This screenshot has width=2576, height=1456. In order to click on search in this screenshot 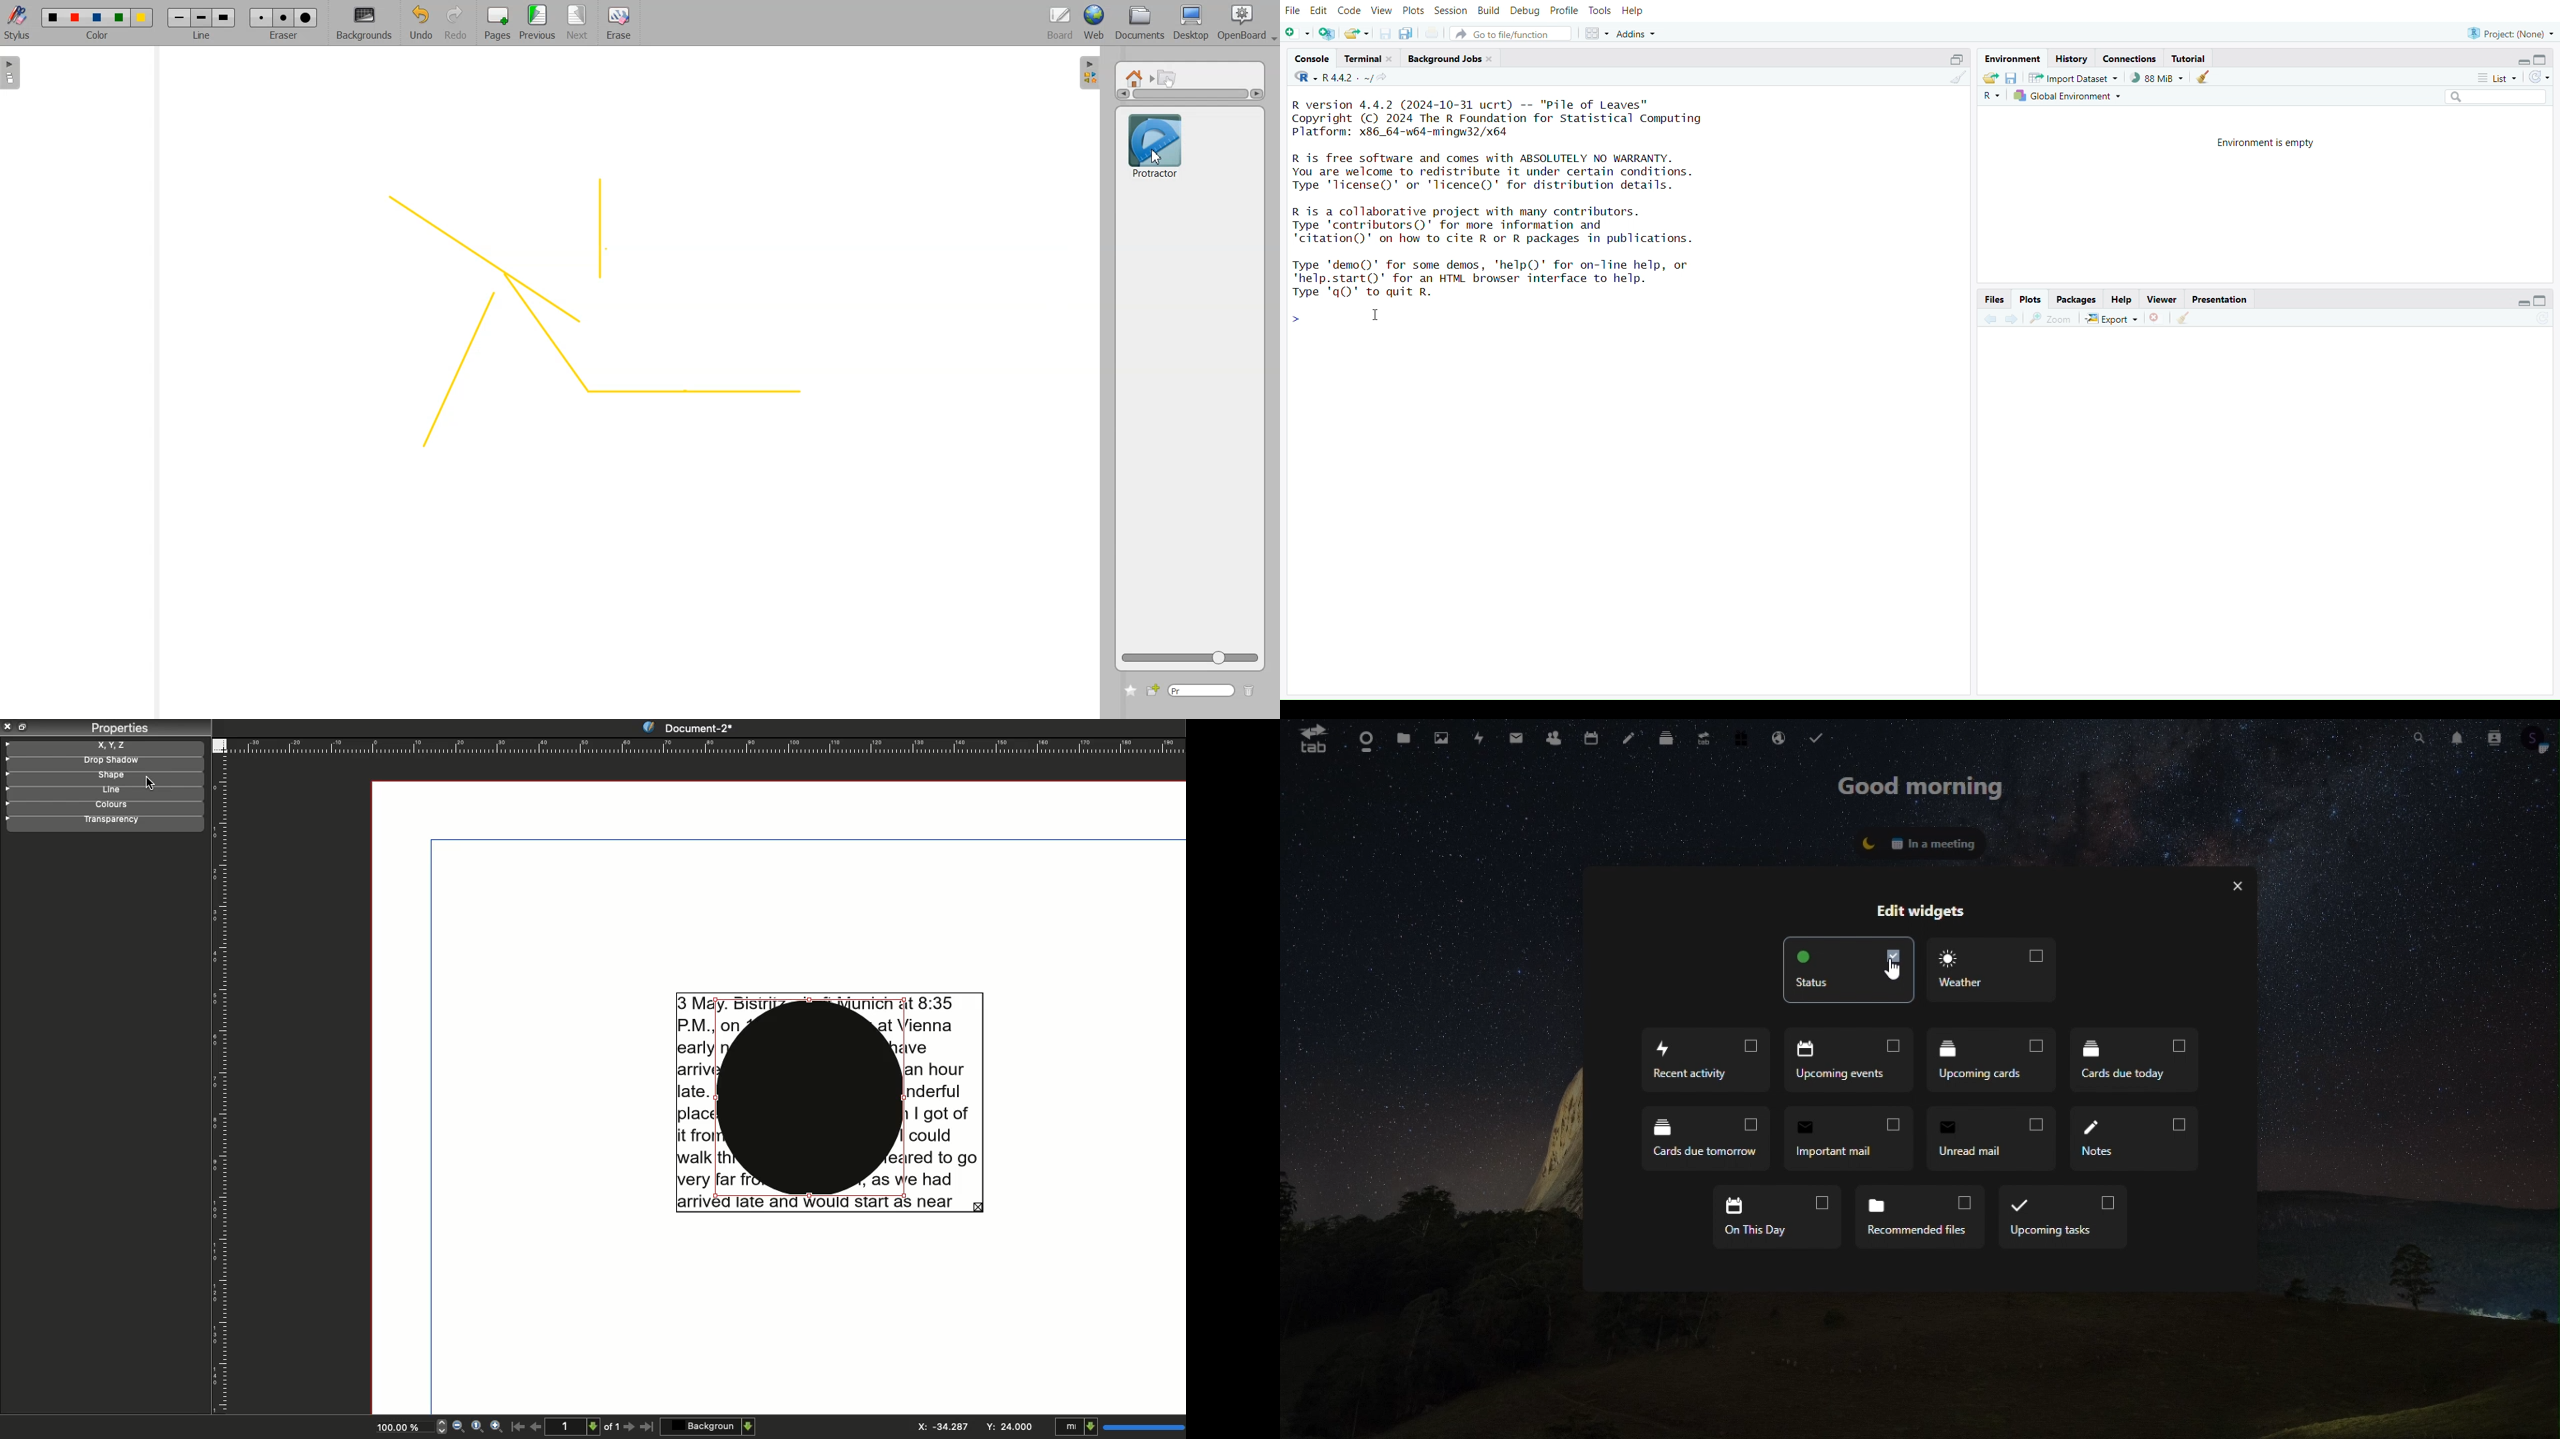, I will do `click(2491, 97)`.